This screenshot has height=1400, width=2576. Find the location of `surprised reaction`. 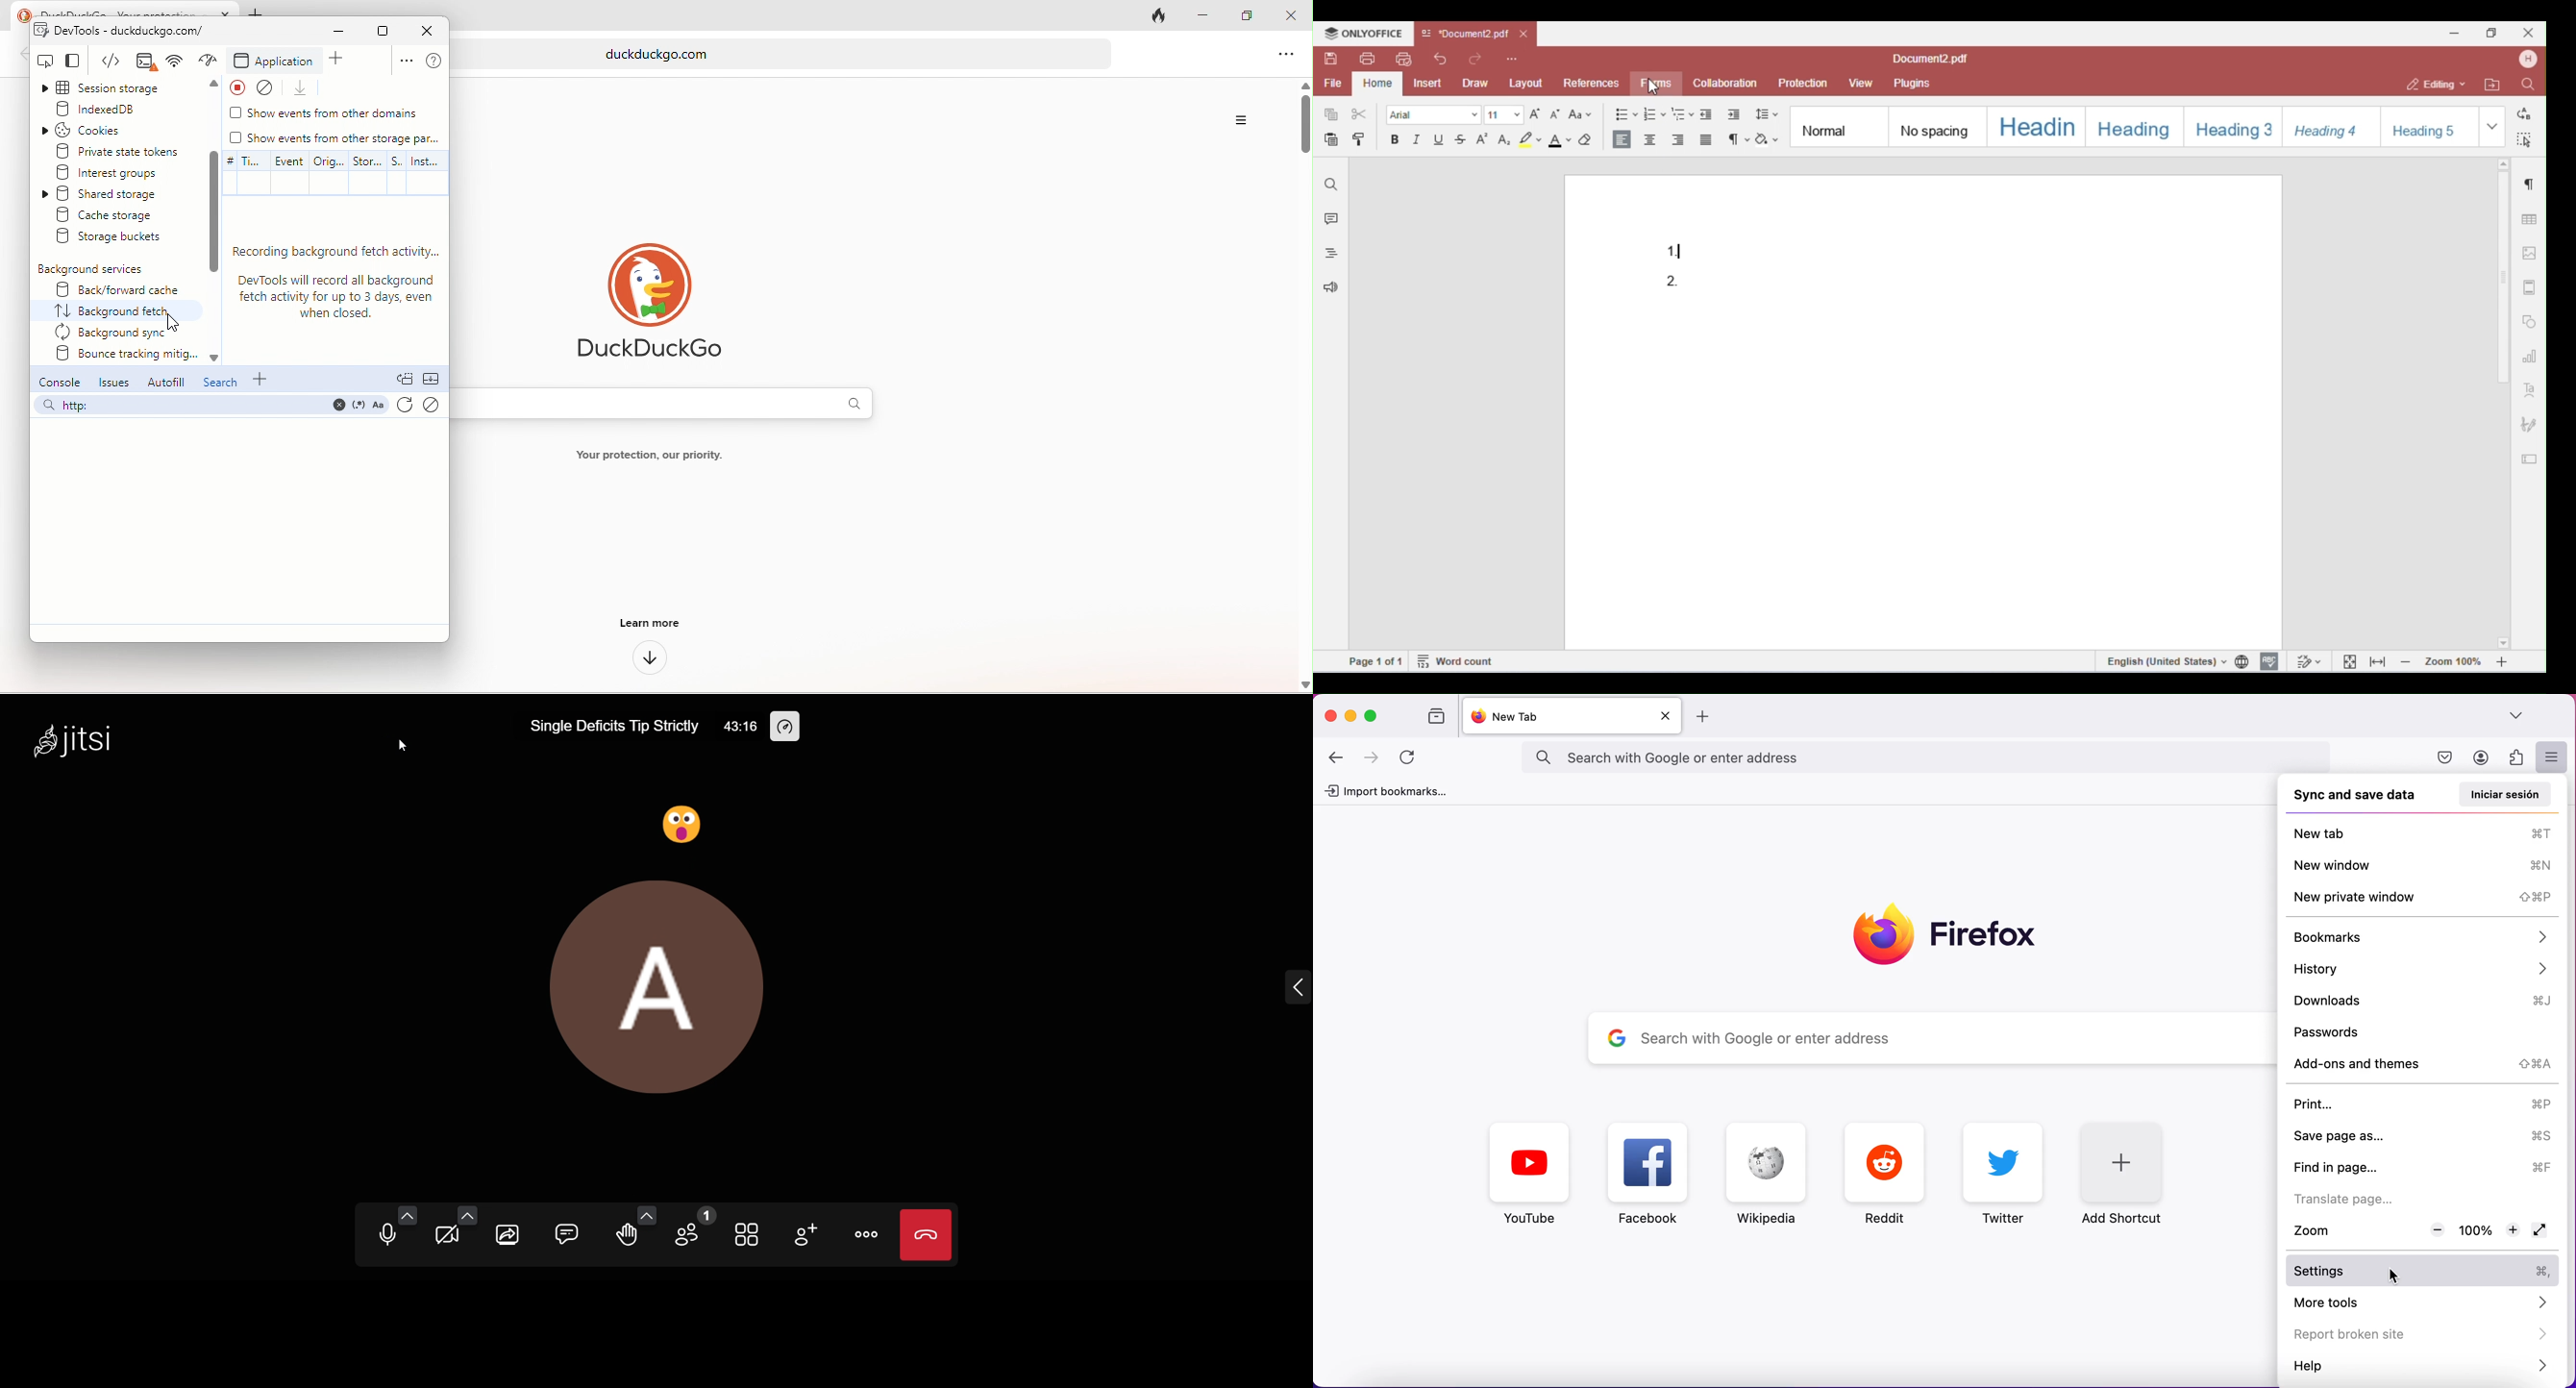

surprised reaction is located at coordinates (688, 820).